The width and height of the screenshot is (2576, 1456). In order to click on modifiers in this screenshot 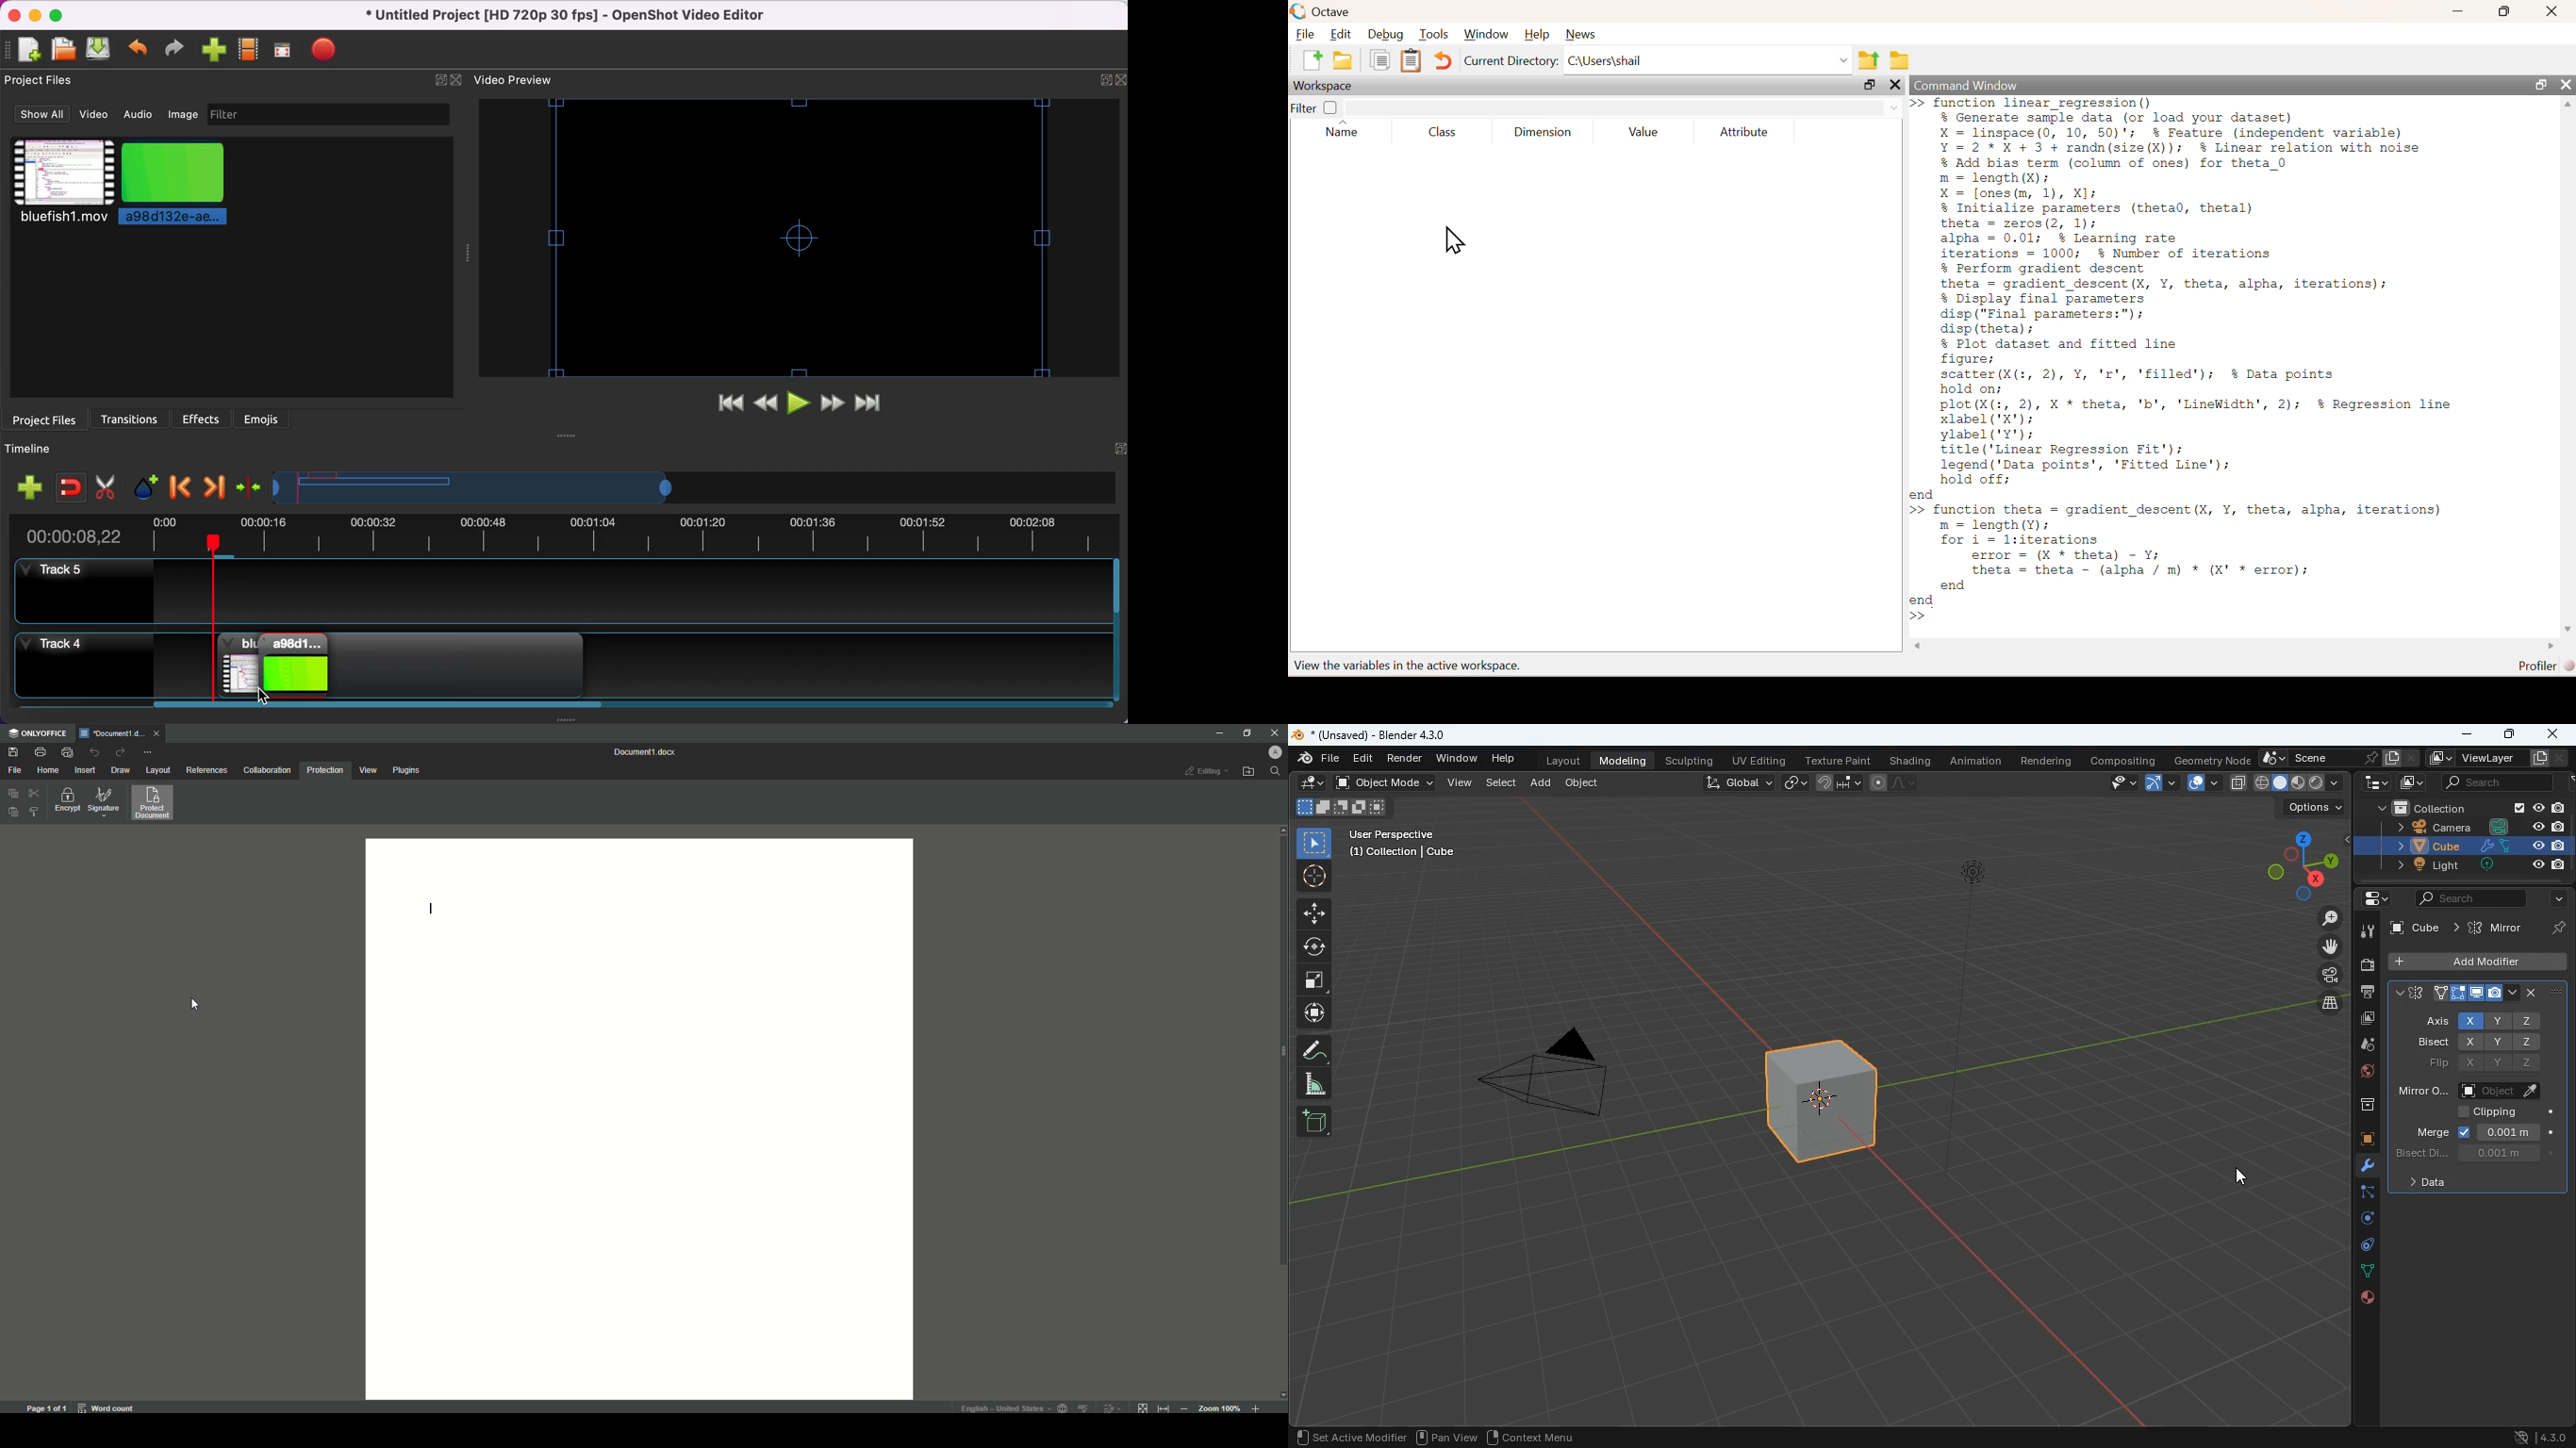, I will do `click(2359, 1167)`.